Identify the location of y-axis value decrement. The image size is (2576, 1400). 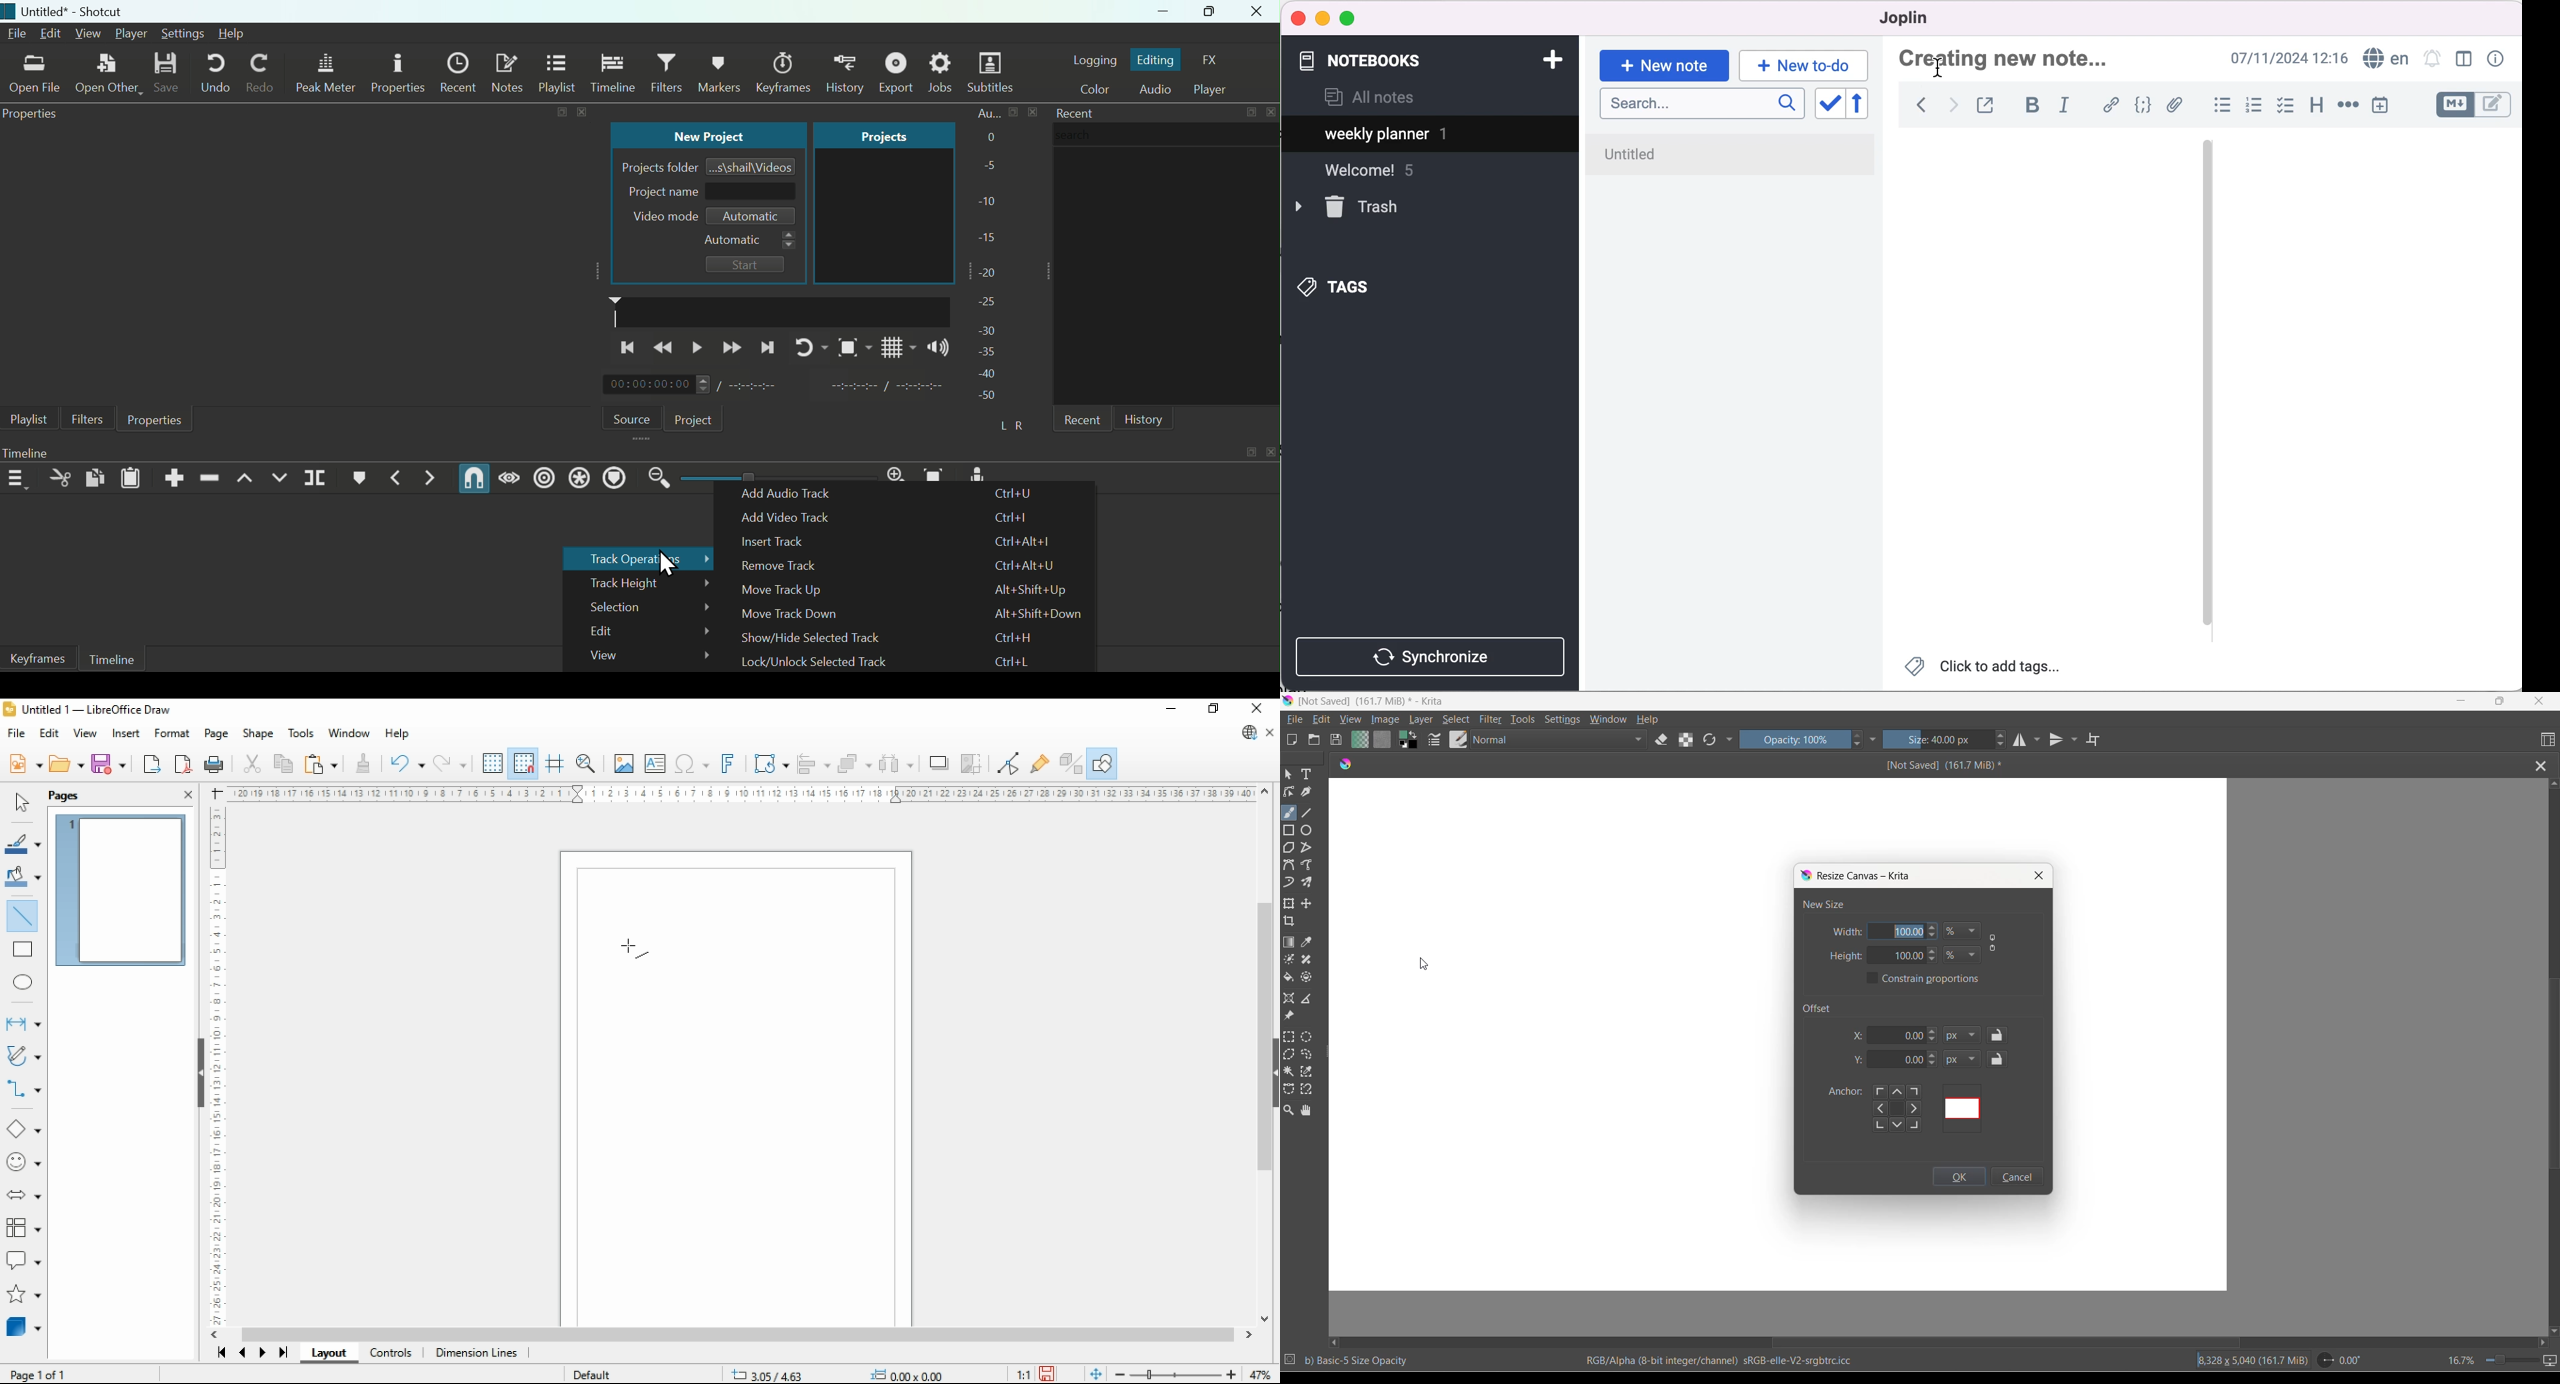
(1934, 1066).